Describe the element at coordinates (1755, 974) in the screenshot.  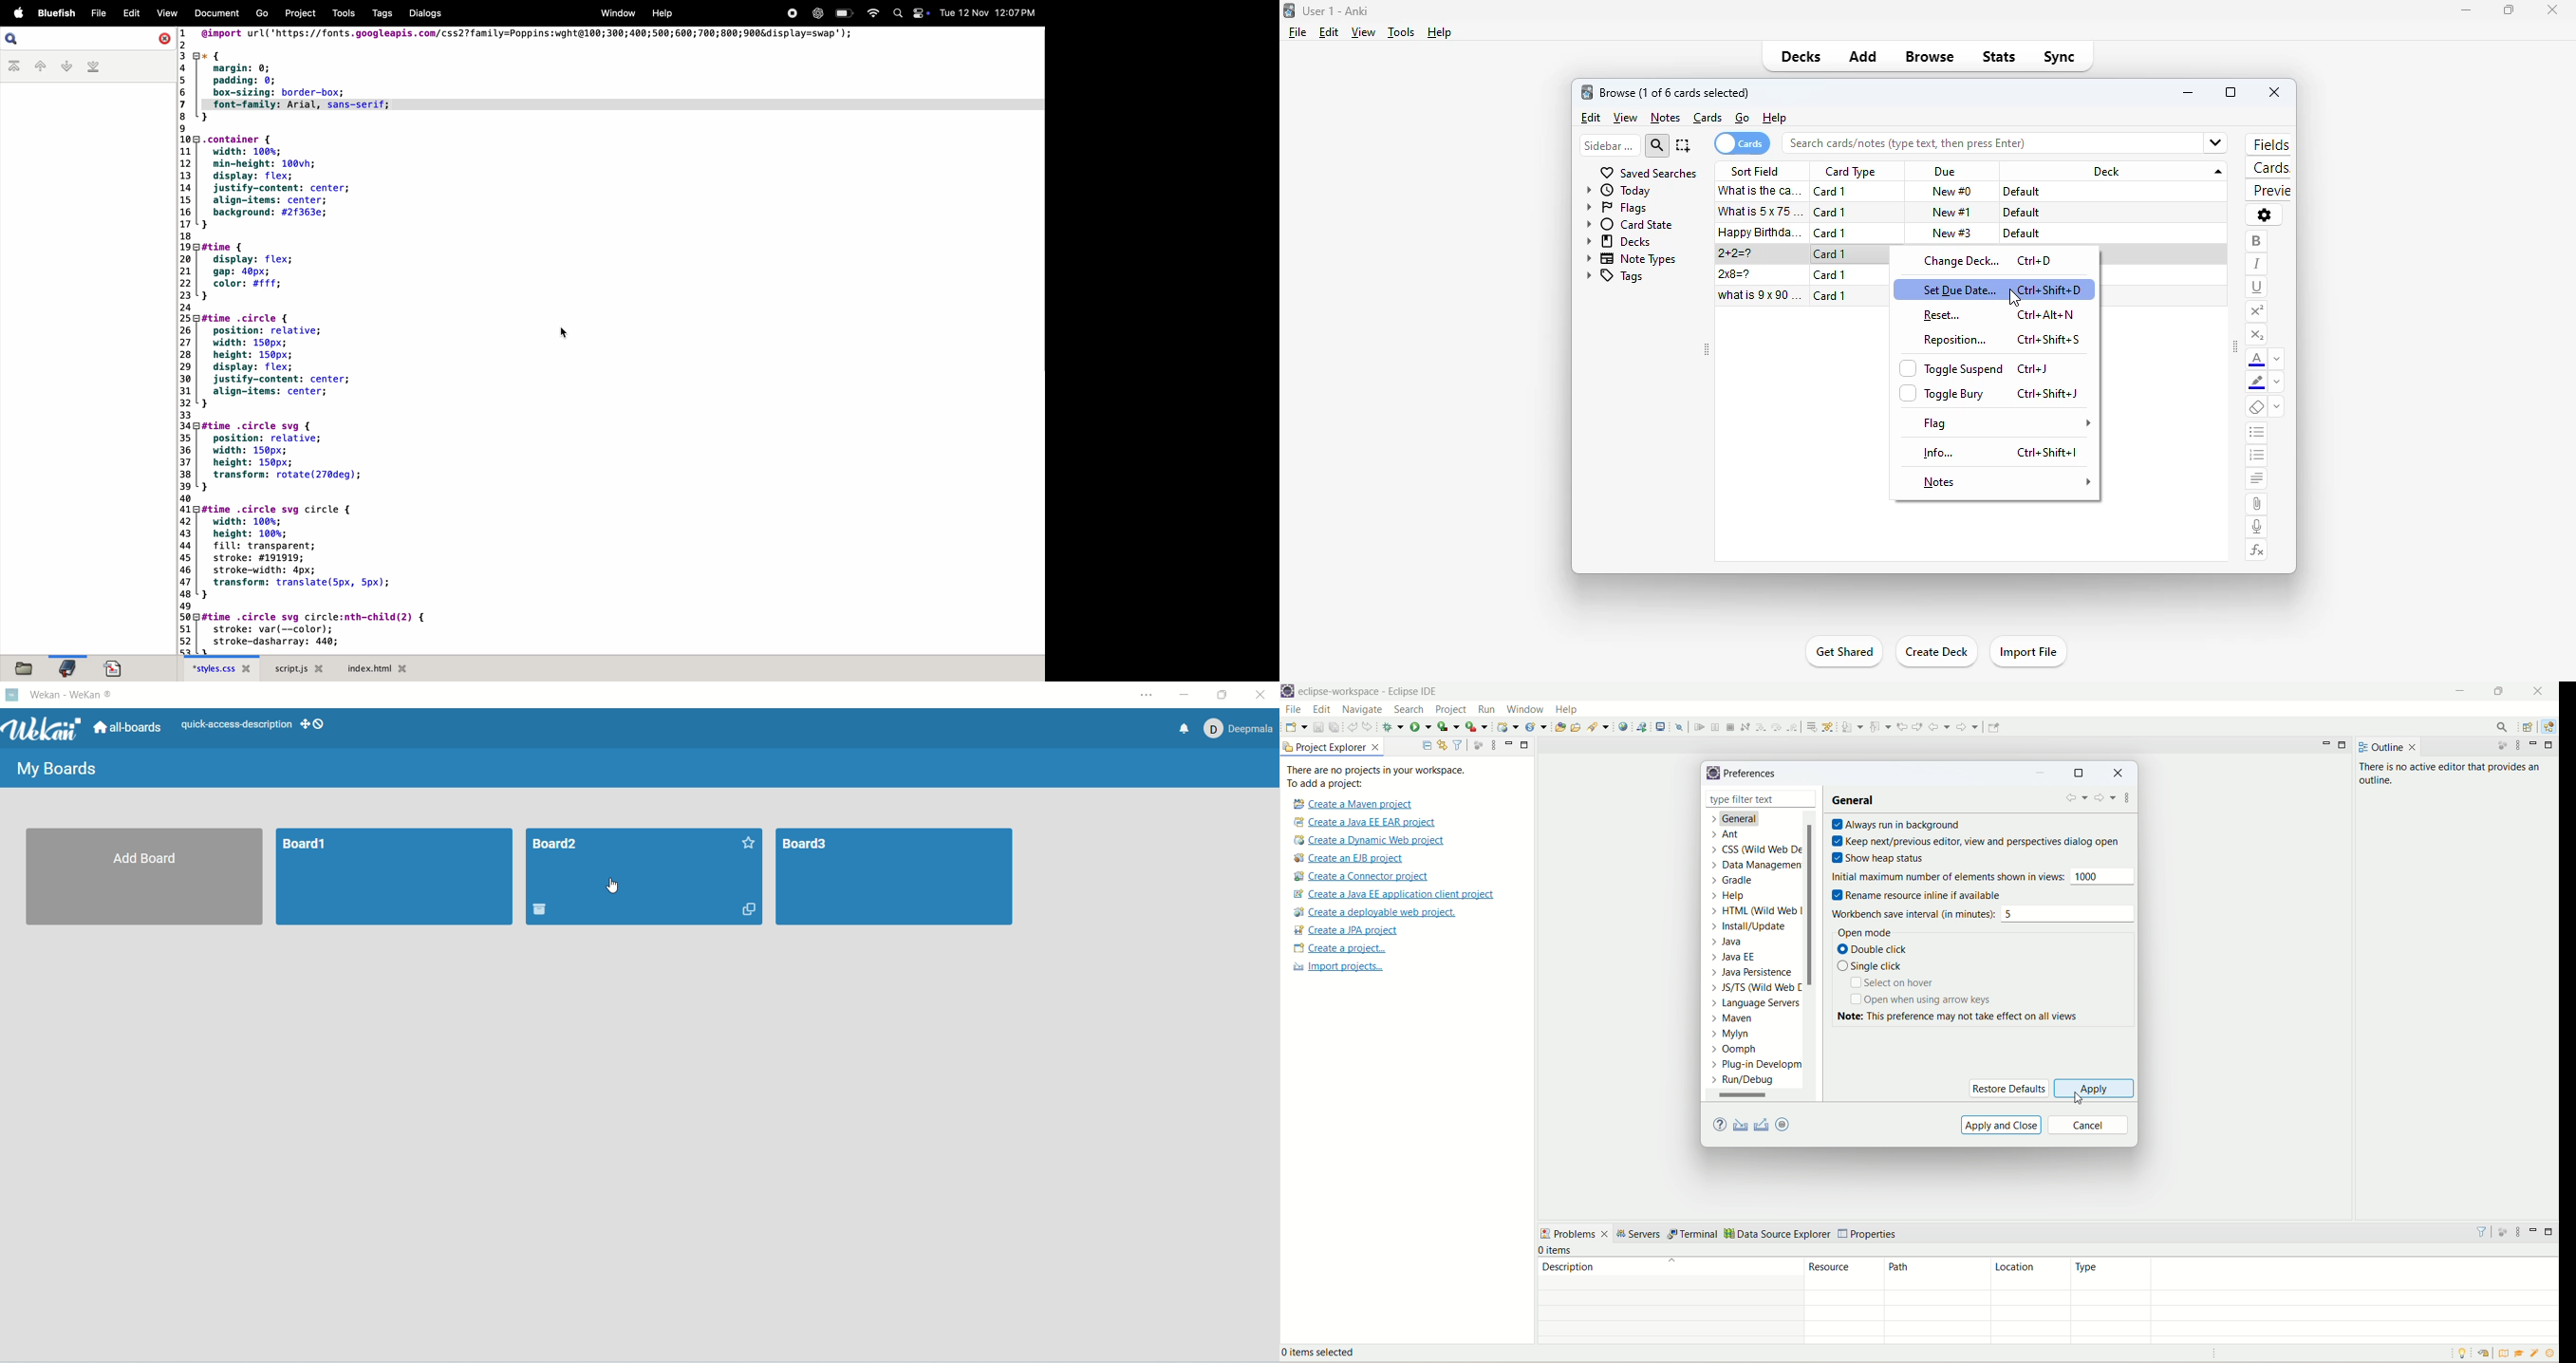
I see `Java Persistence` at that location.